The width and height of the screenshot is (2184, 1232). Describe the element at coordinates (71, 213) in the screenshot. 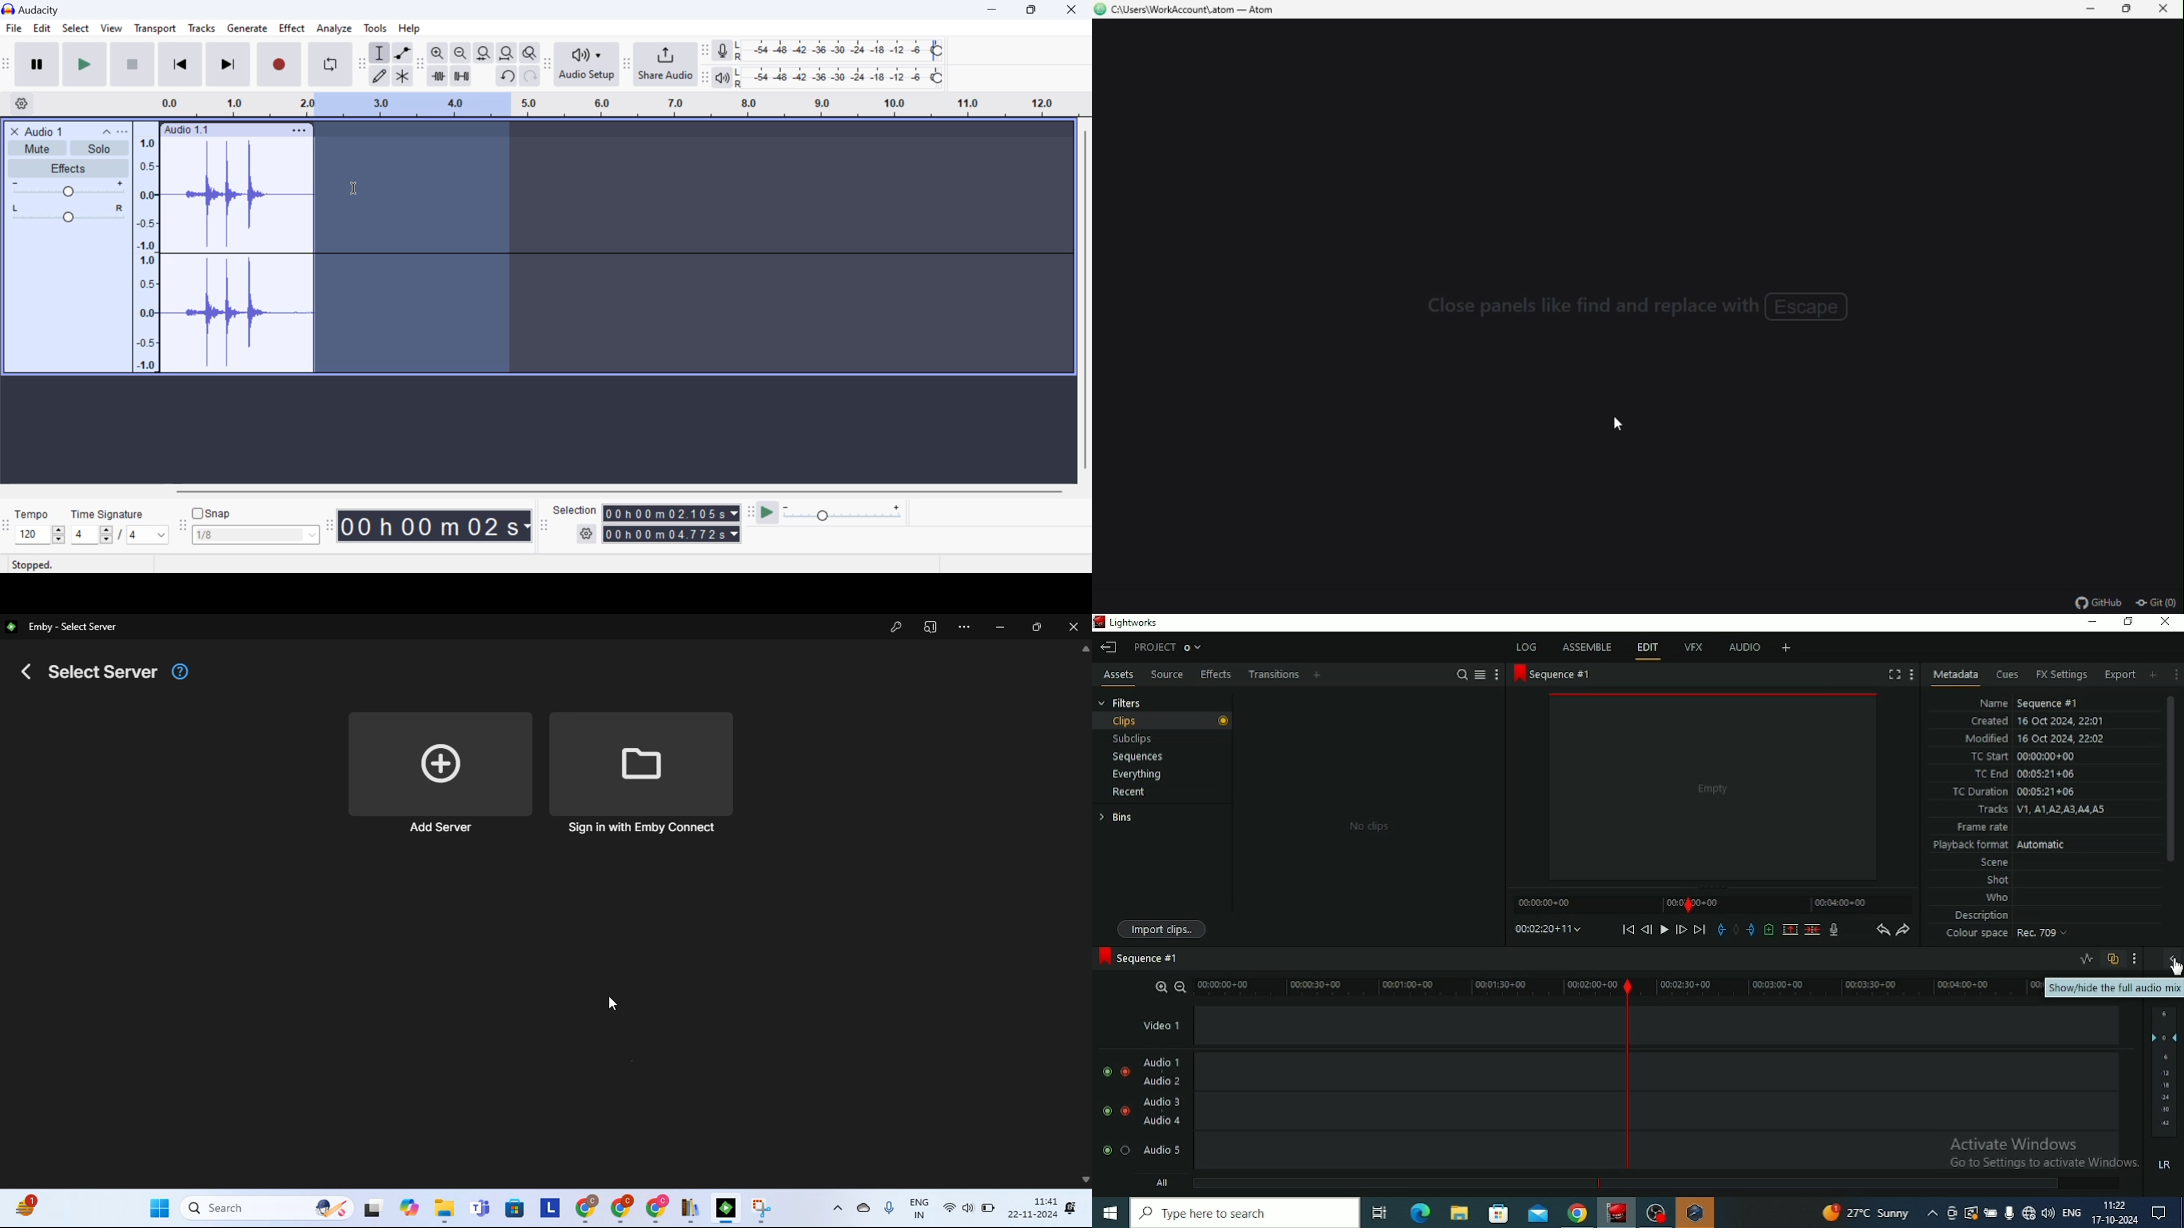

I see `Pan Center` at that location.